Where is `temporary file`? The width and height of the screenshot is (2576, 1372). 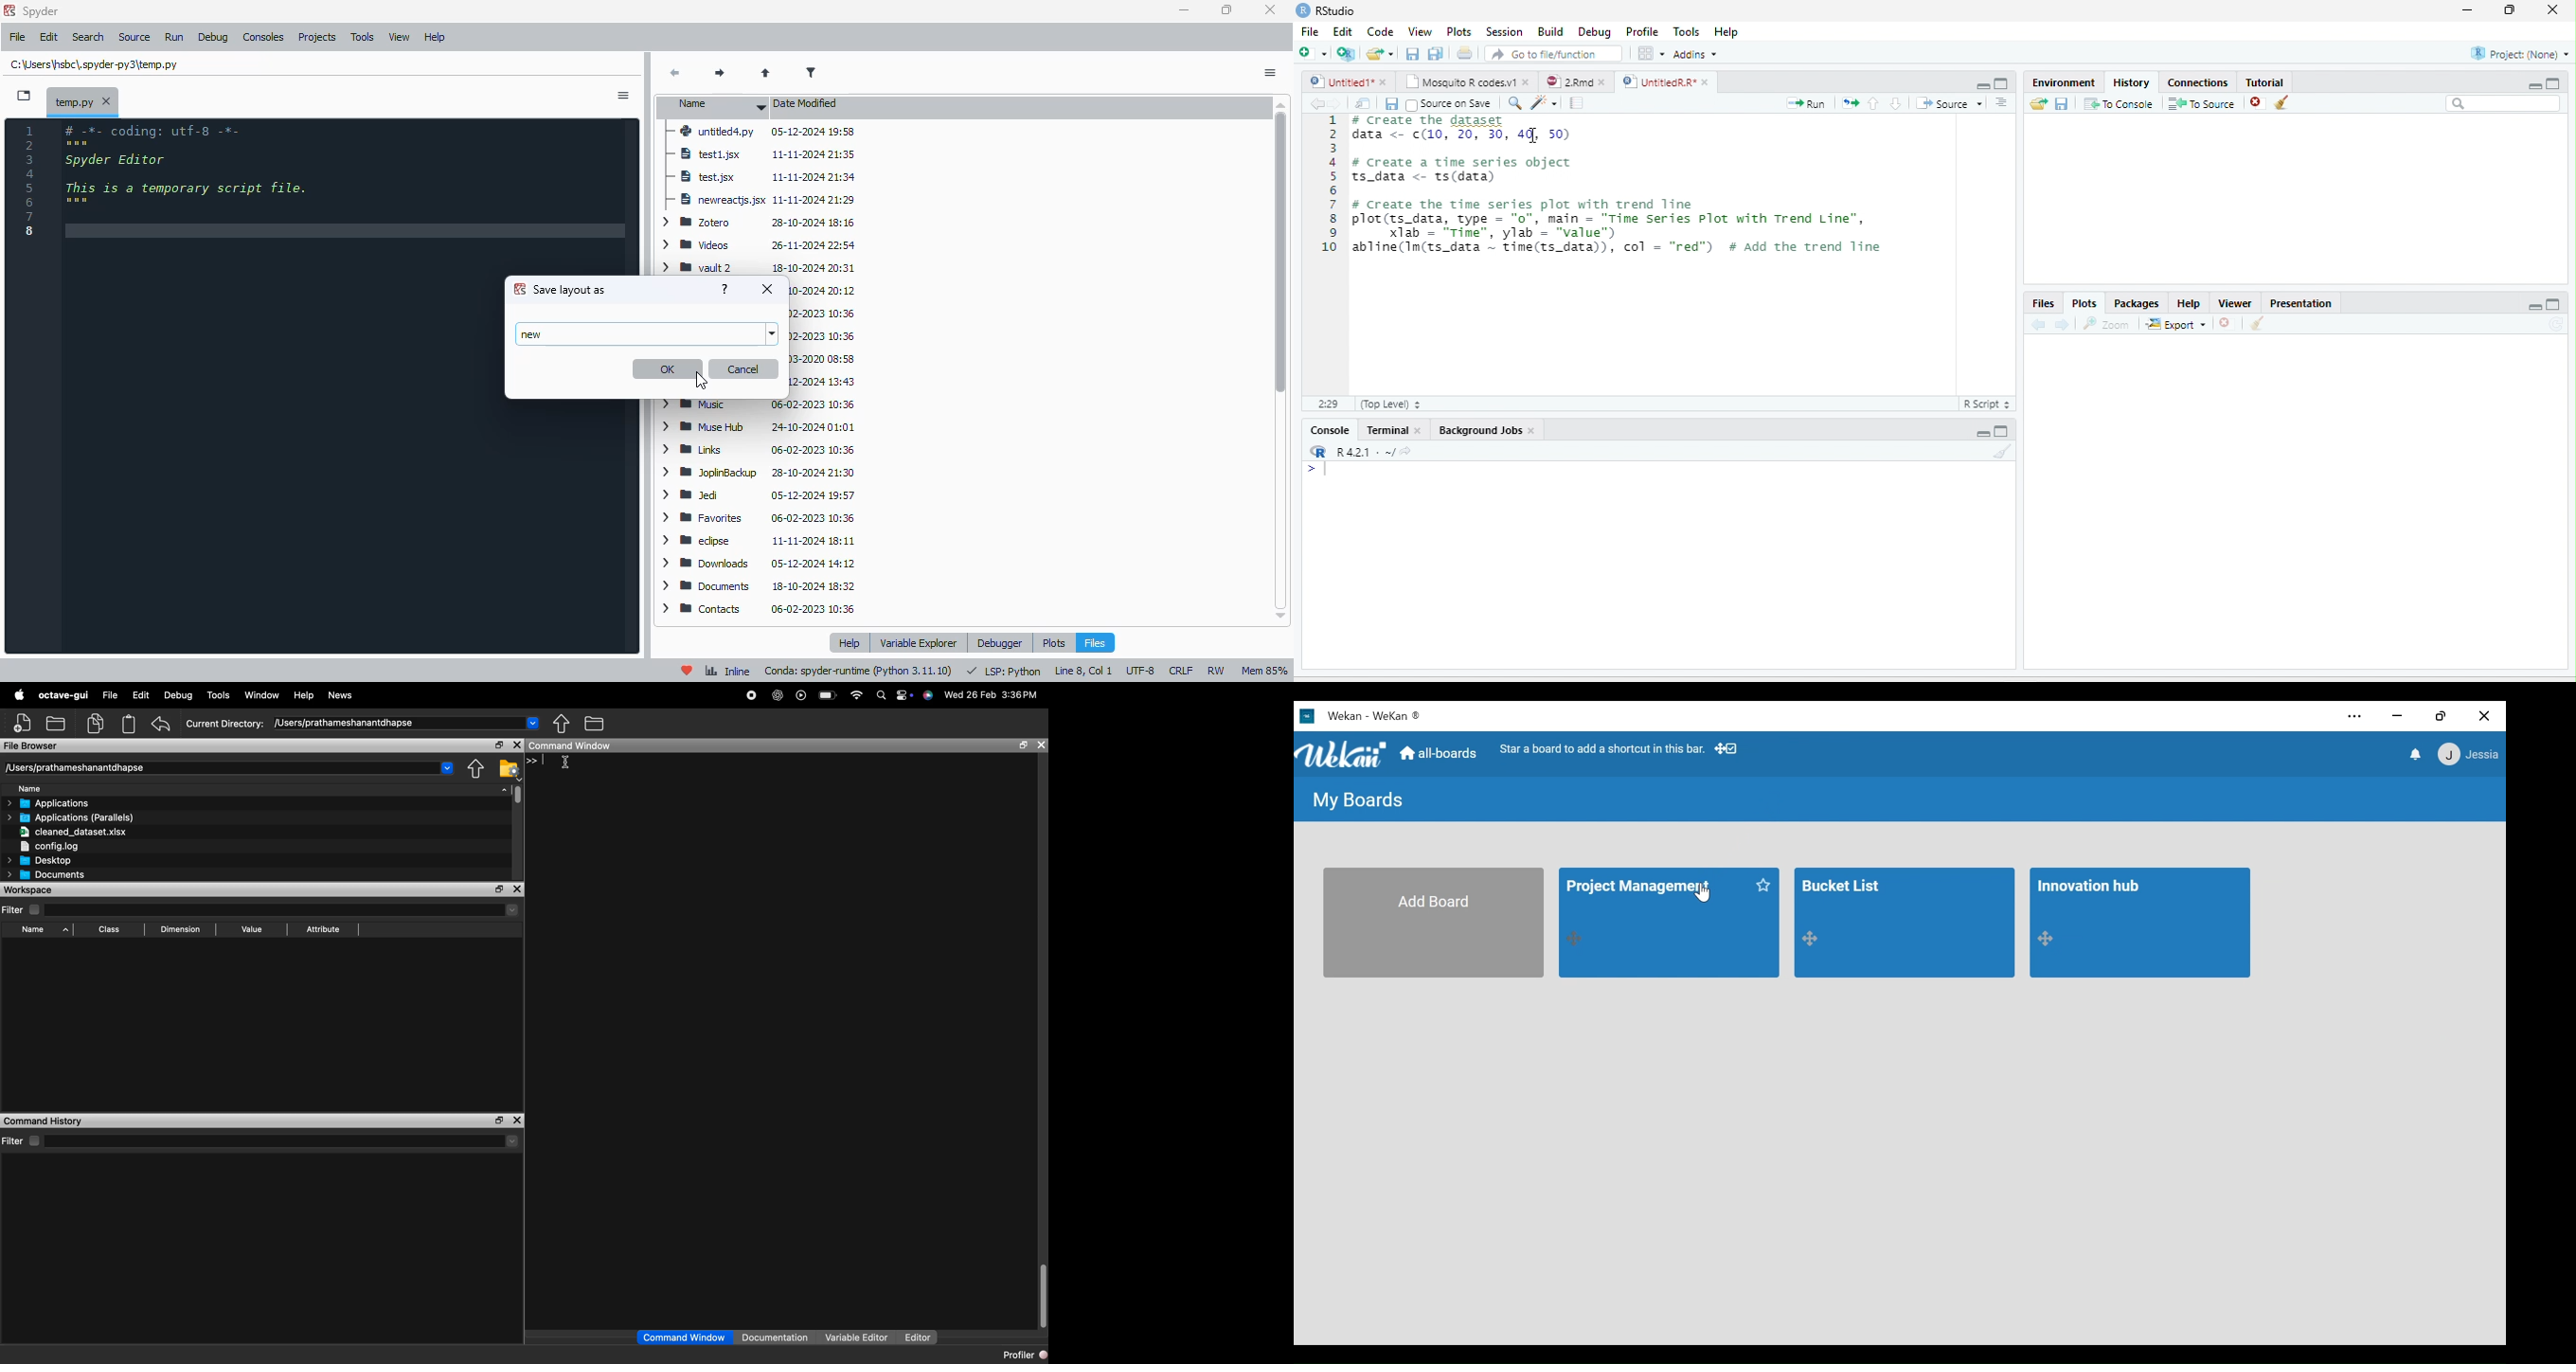
temporary file is located at coordinates (93, 64).